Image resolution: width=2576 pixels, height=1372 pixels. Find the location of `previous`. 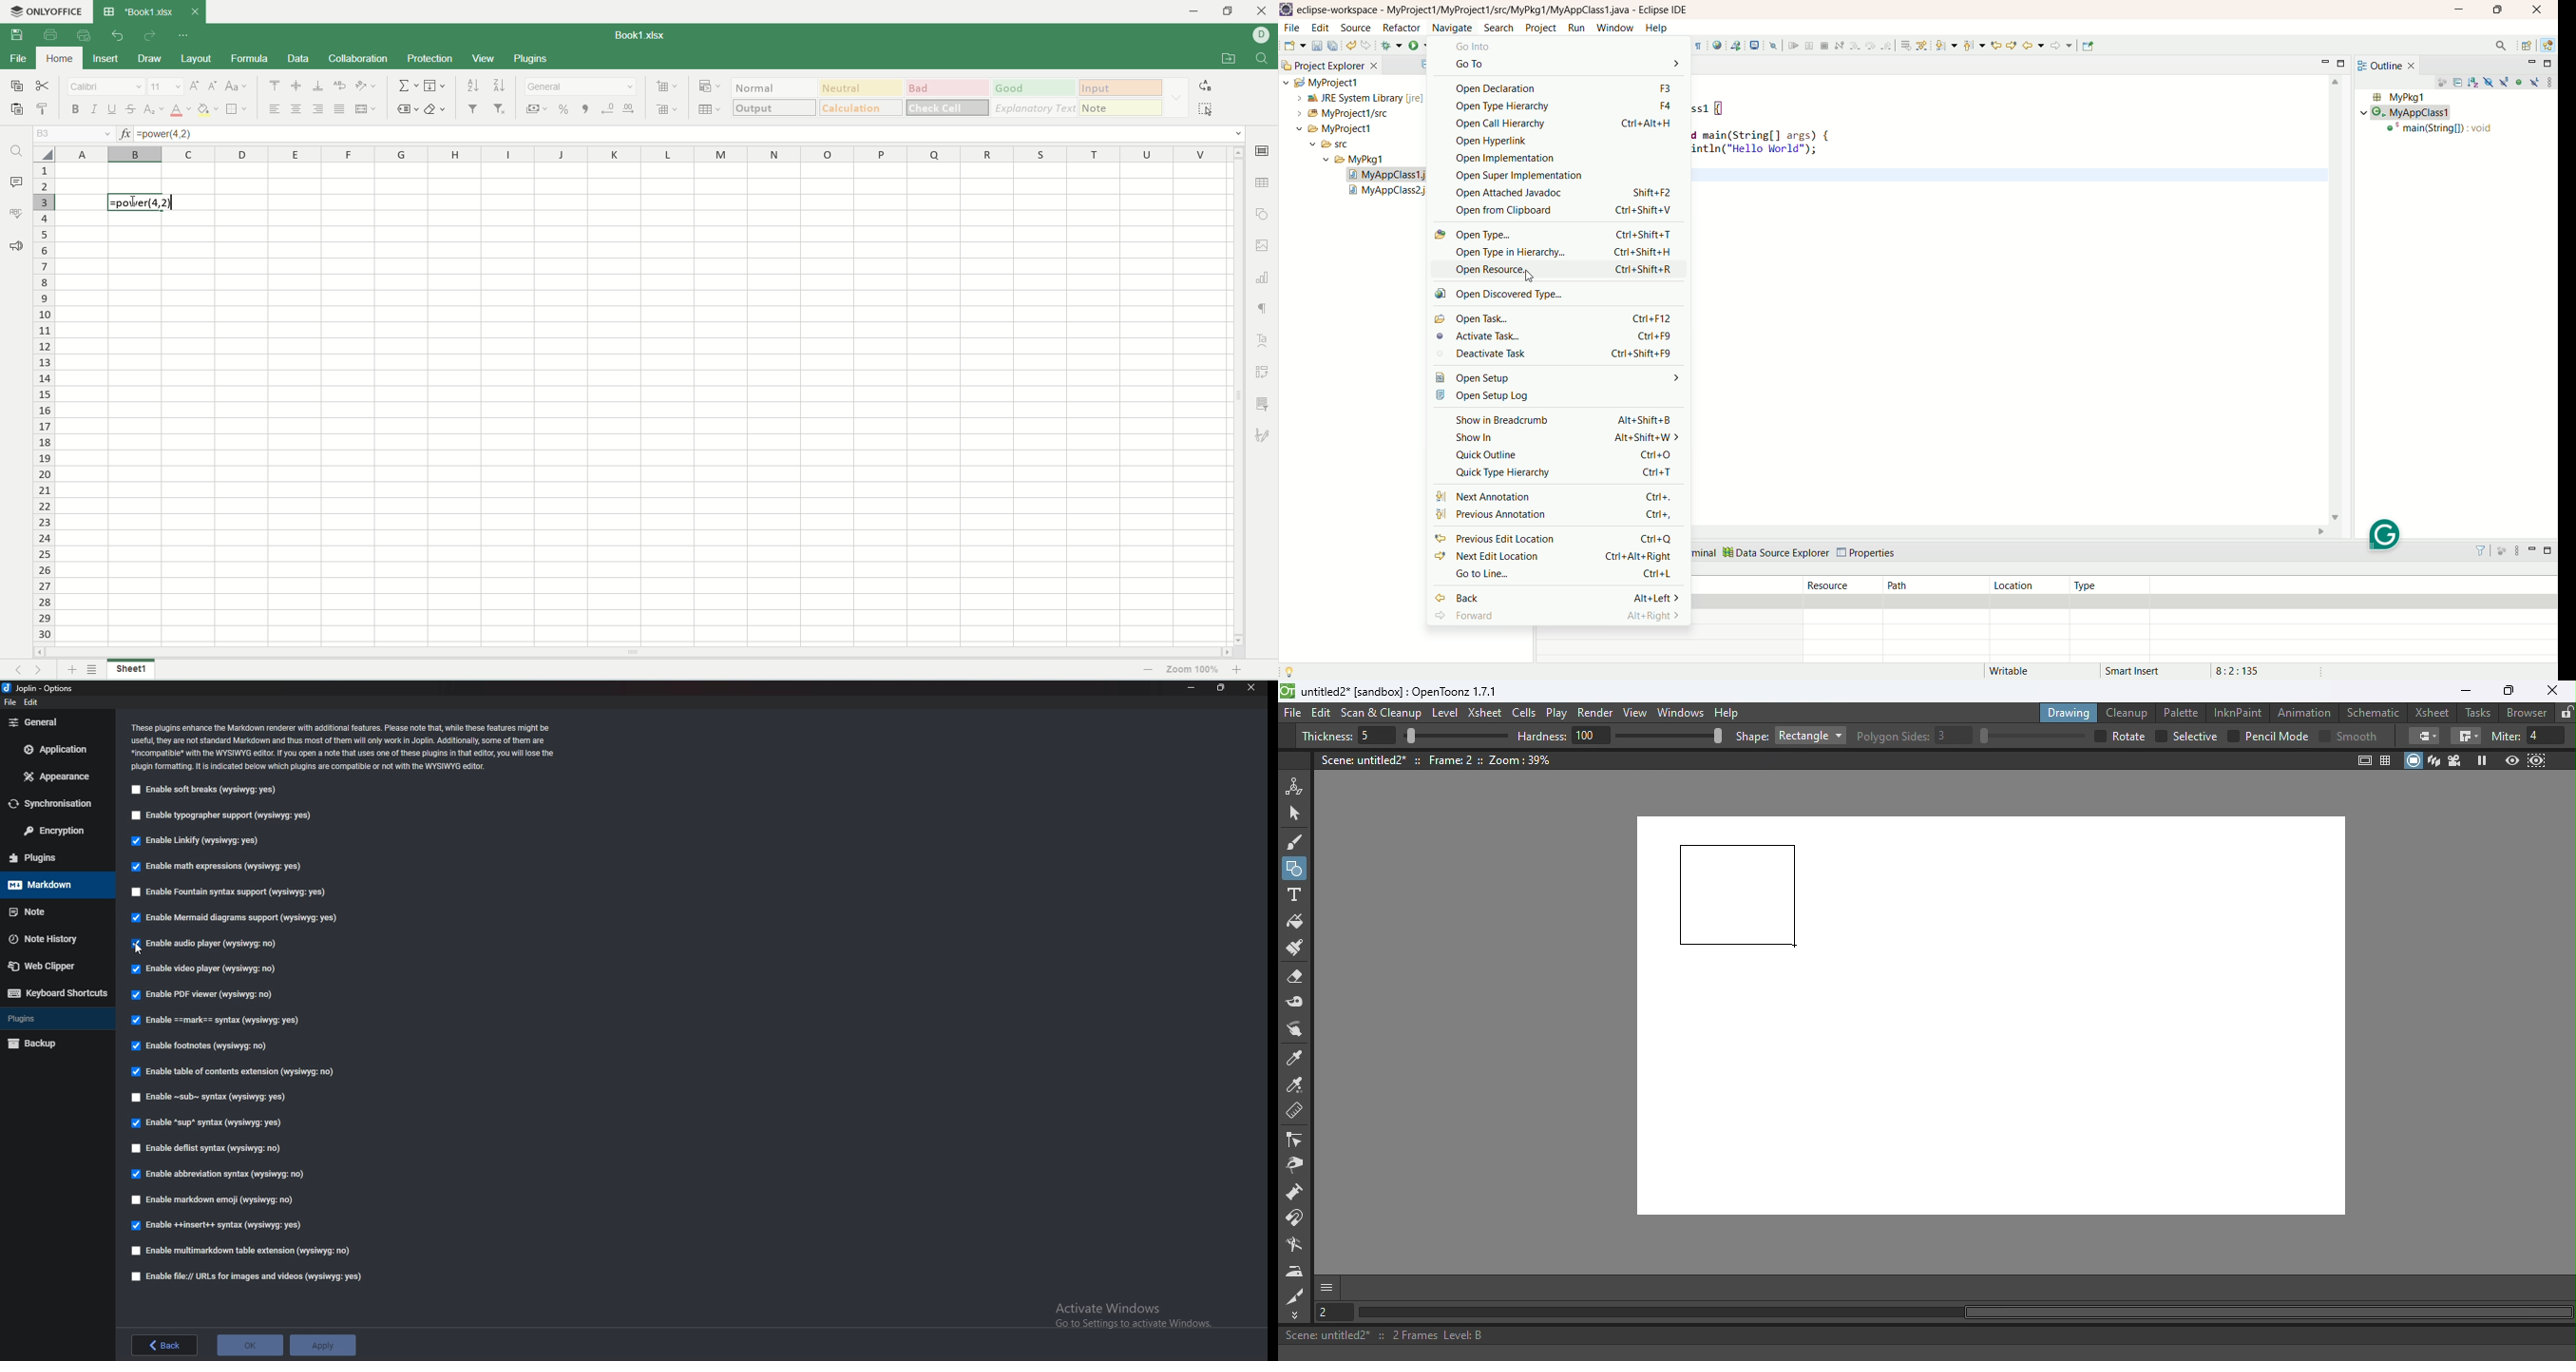

previous is located at coordinates (17, 671).